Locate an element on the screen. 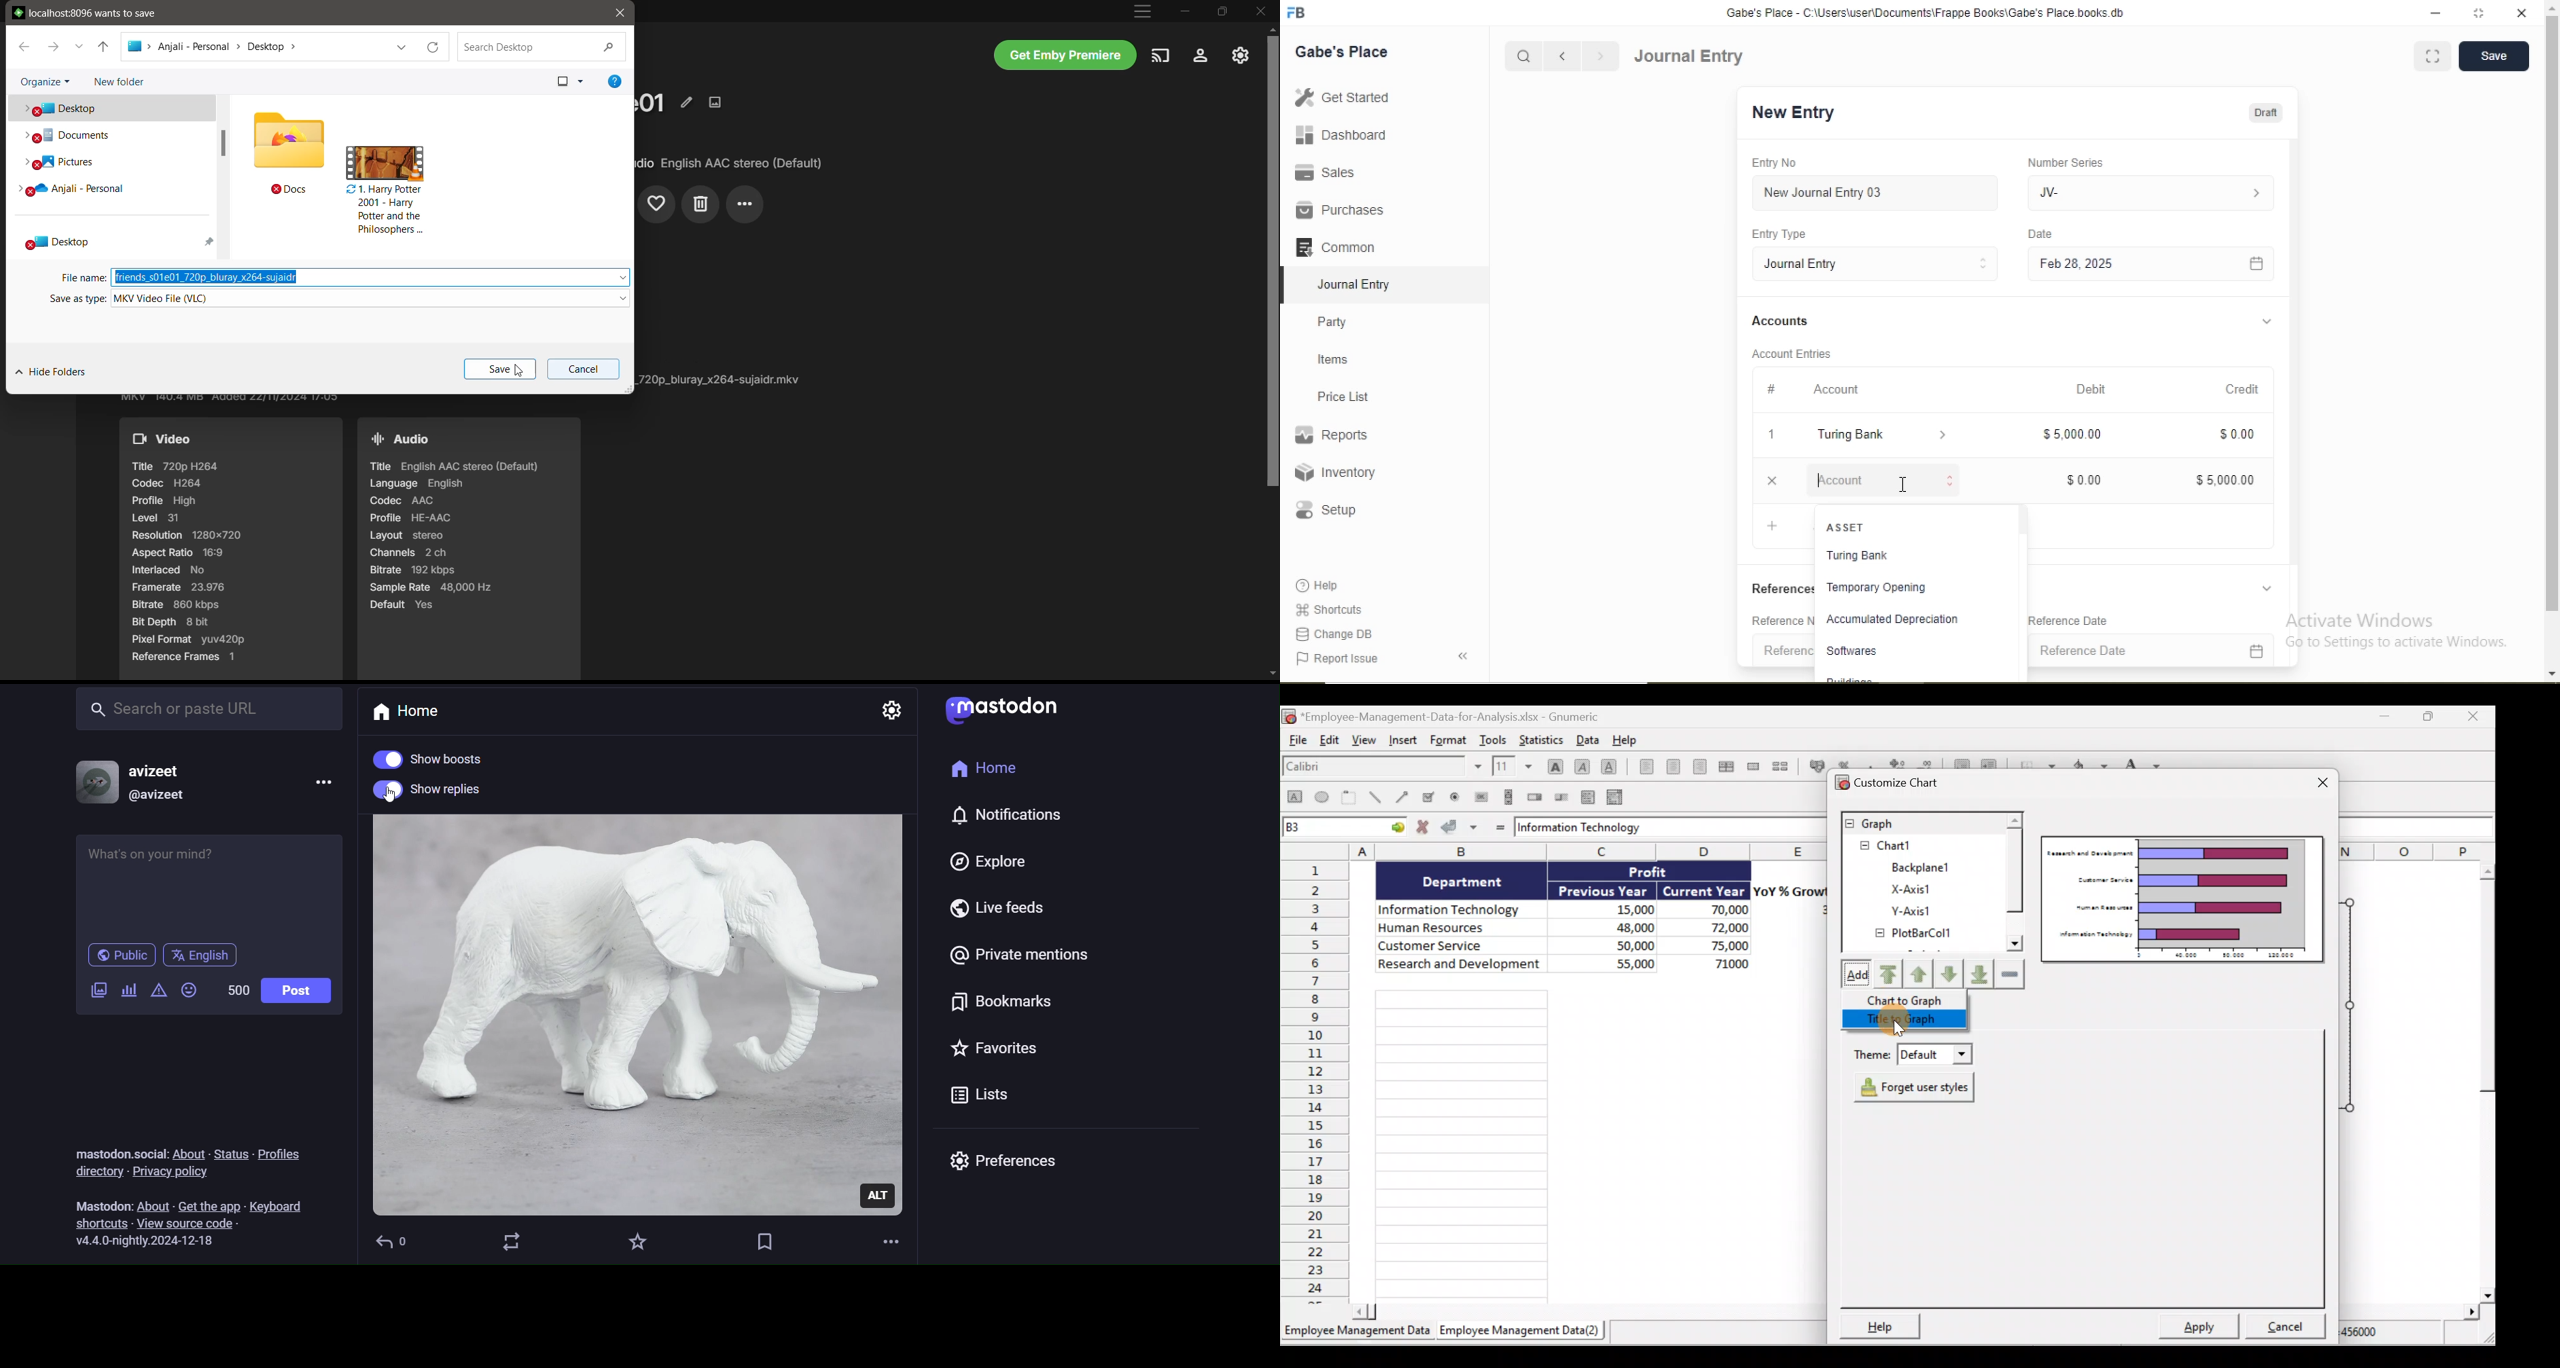 The image size is (2576, 1372). whats on your mind is located at coordinates (207, 886).